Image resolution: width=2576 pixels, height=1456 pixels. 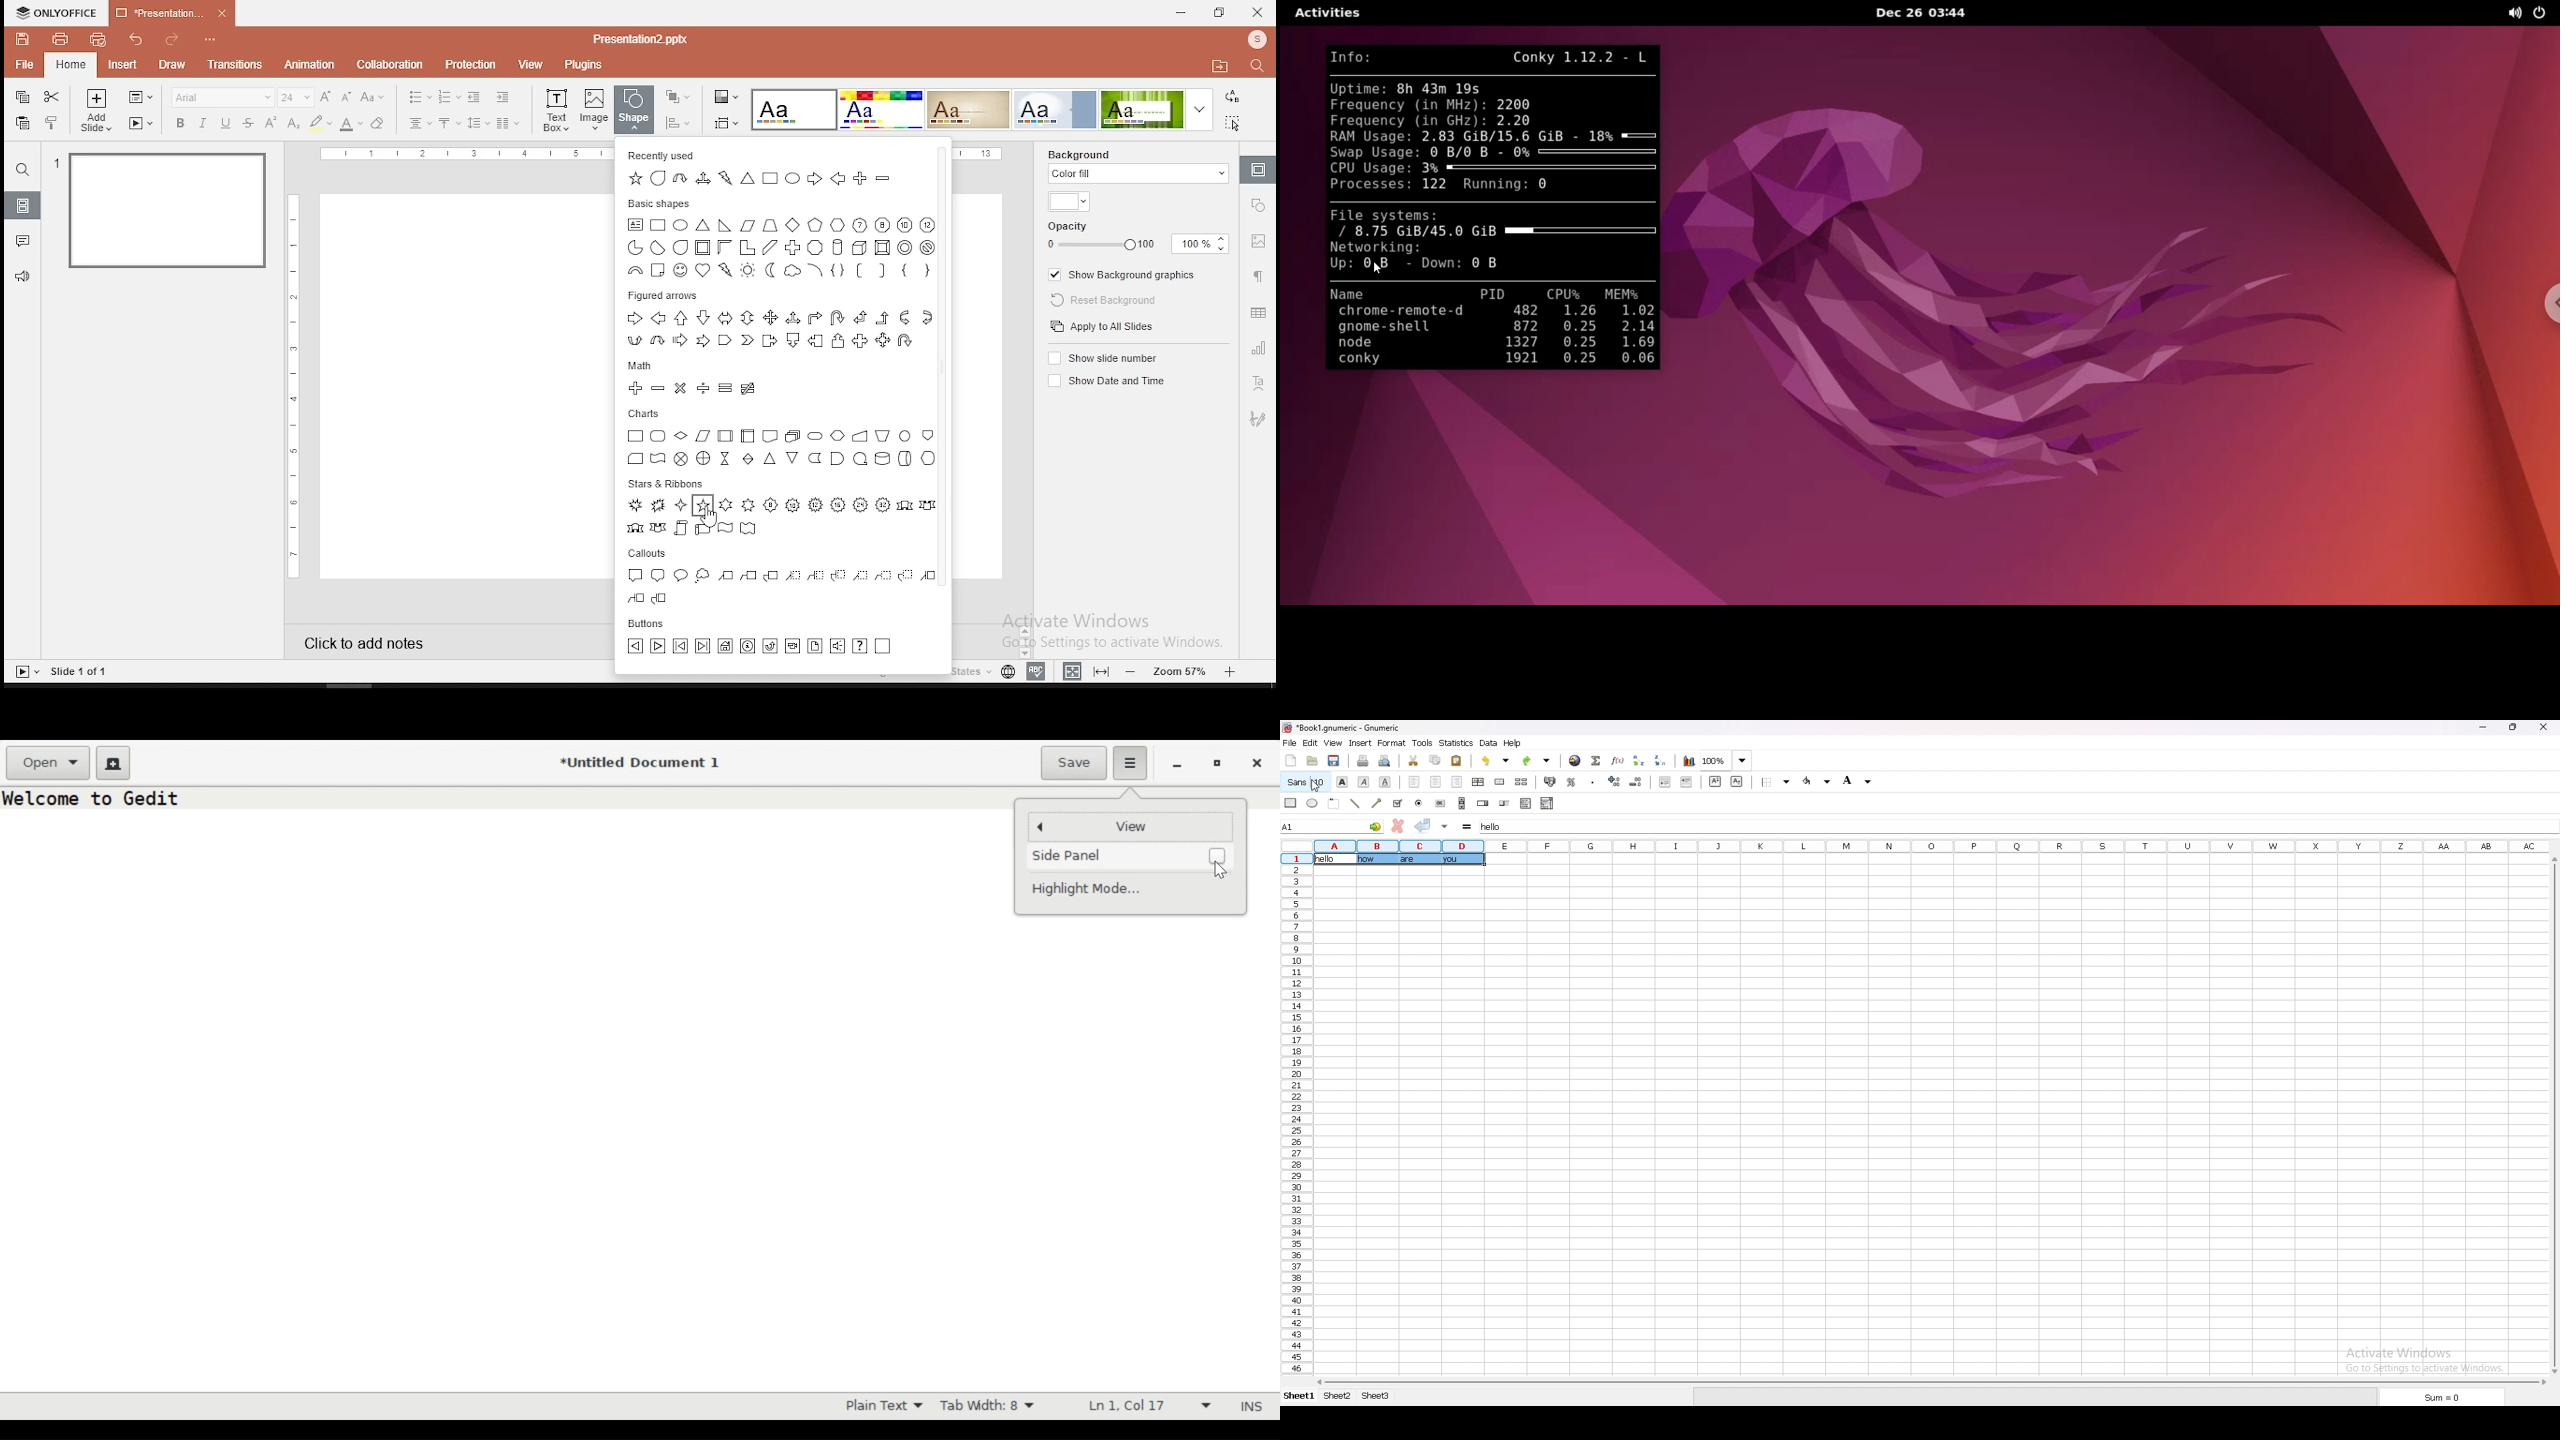 What do you see at coordinates (1332, 826) in the screenshot?
I see `selected cell` at bounding box center [1332, 826].